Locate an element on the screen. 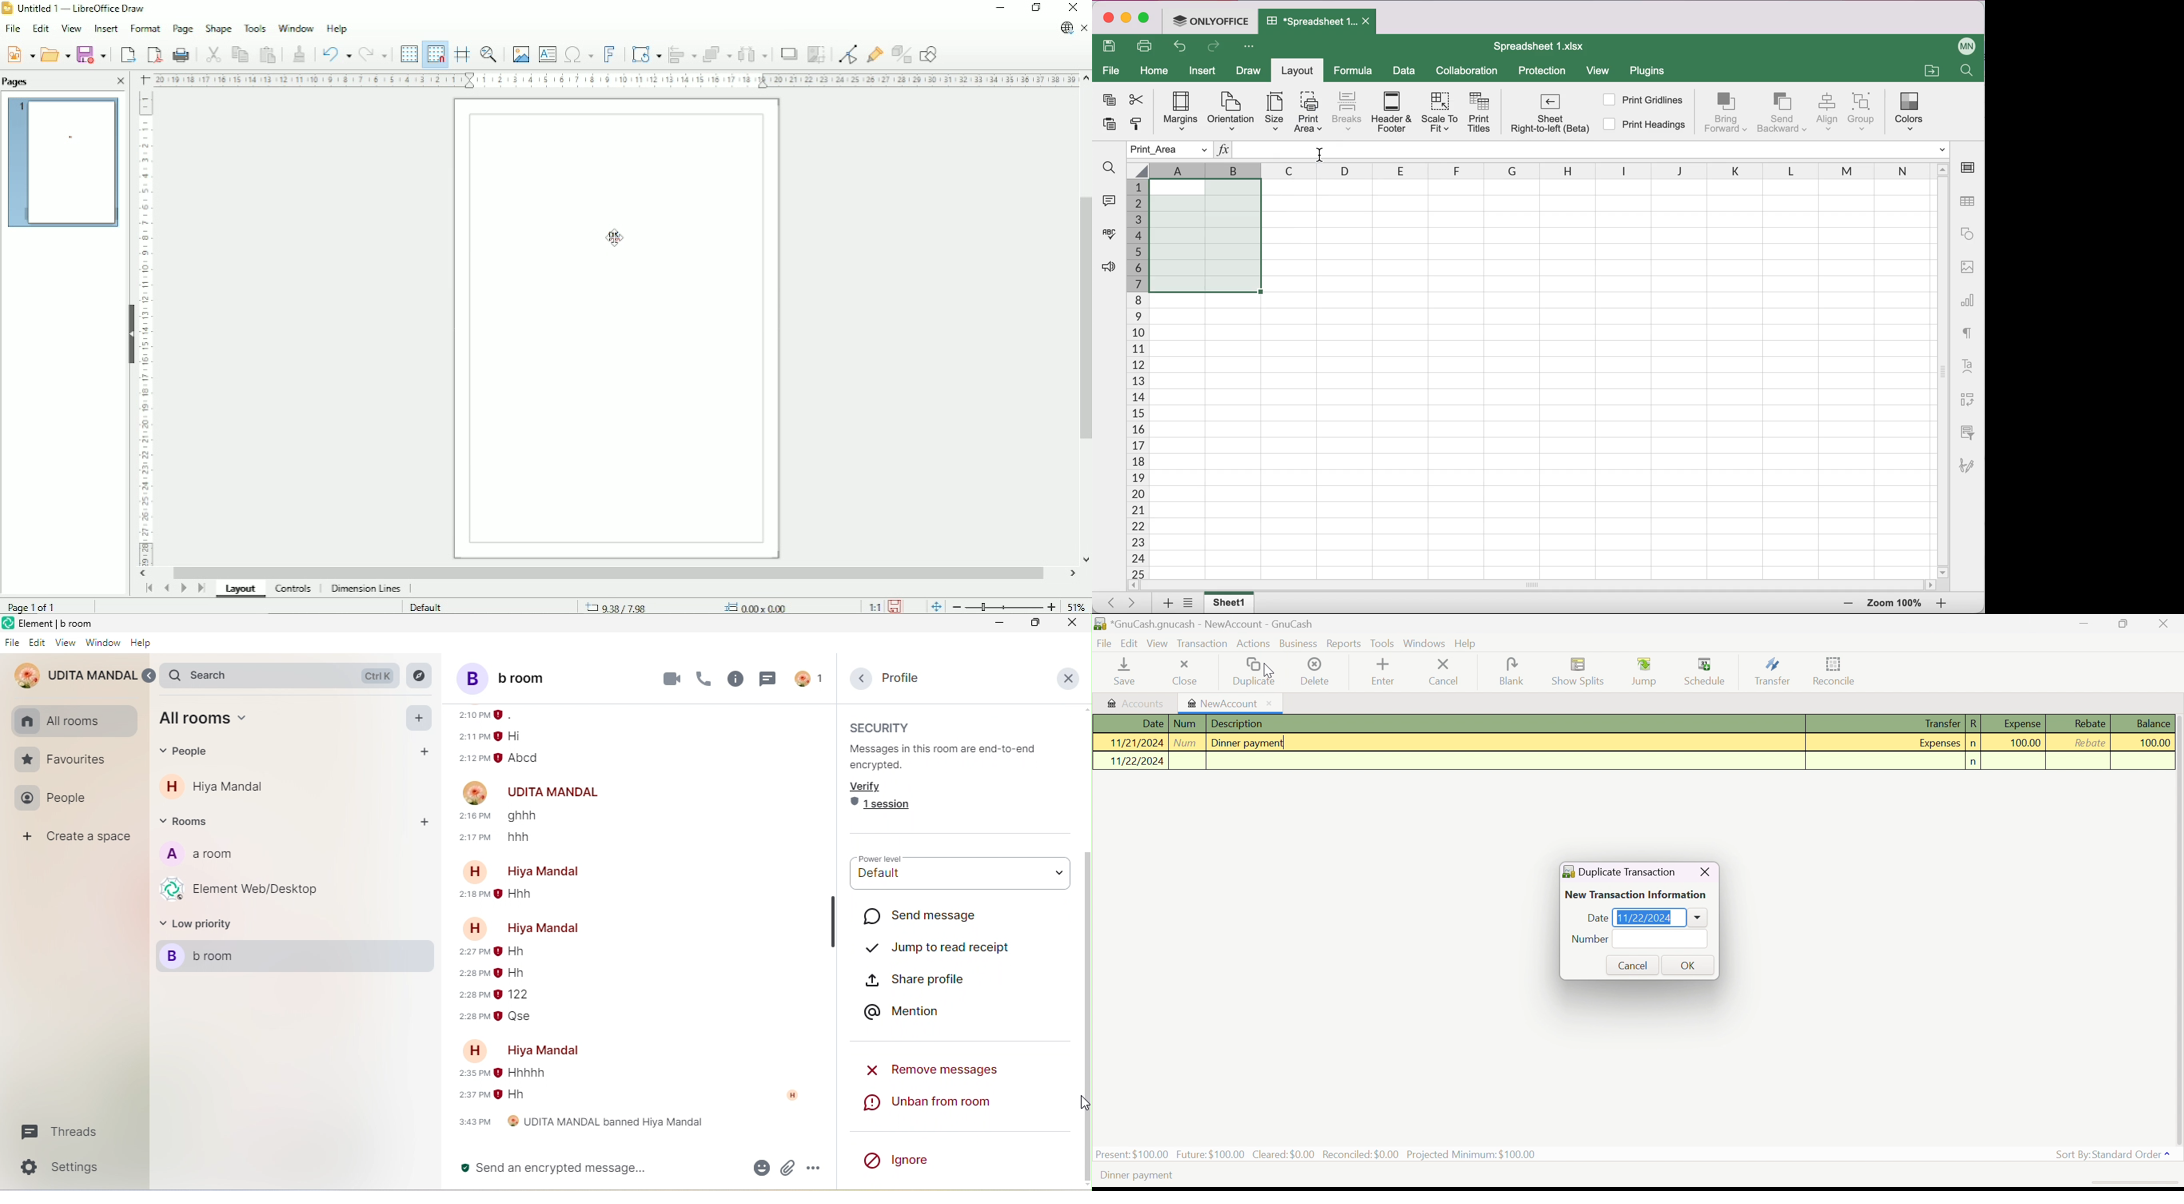  element b room is located at coordinates (61, 623).